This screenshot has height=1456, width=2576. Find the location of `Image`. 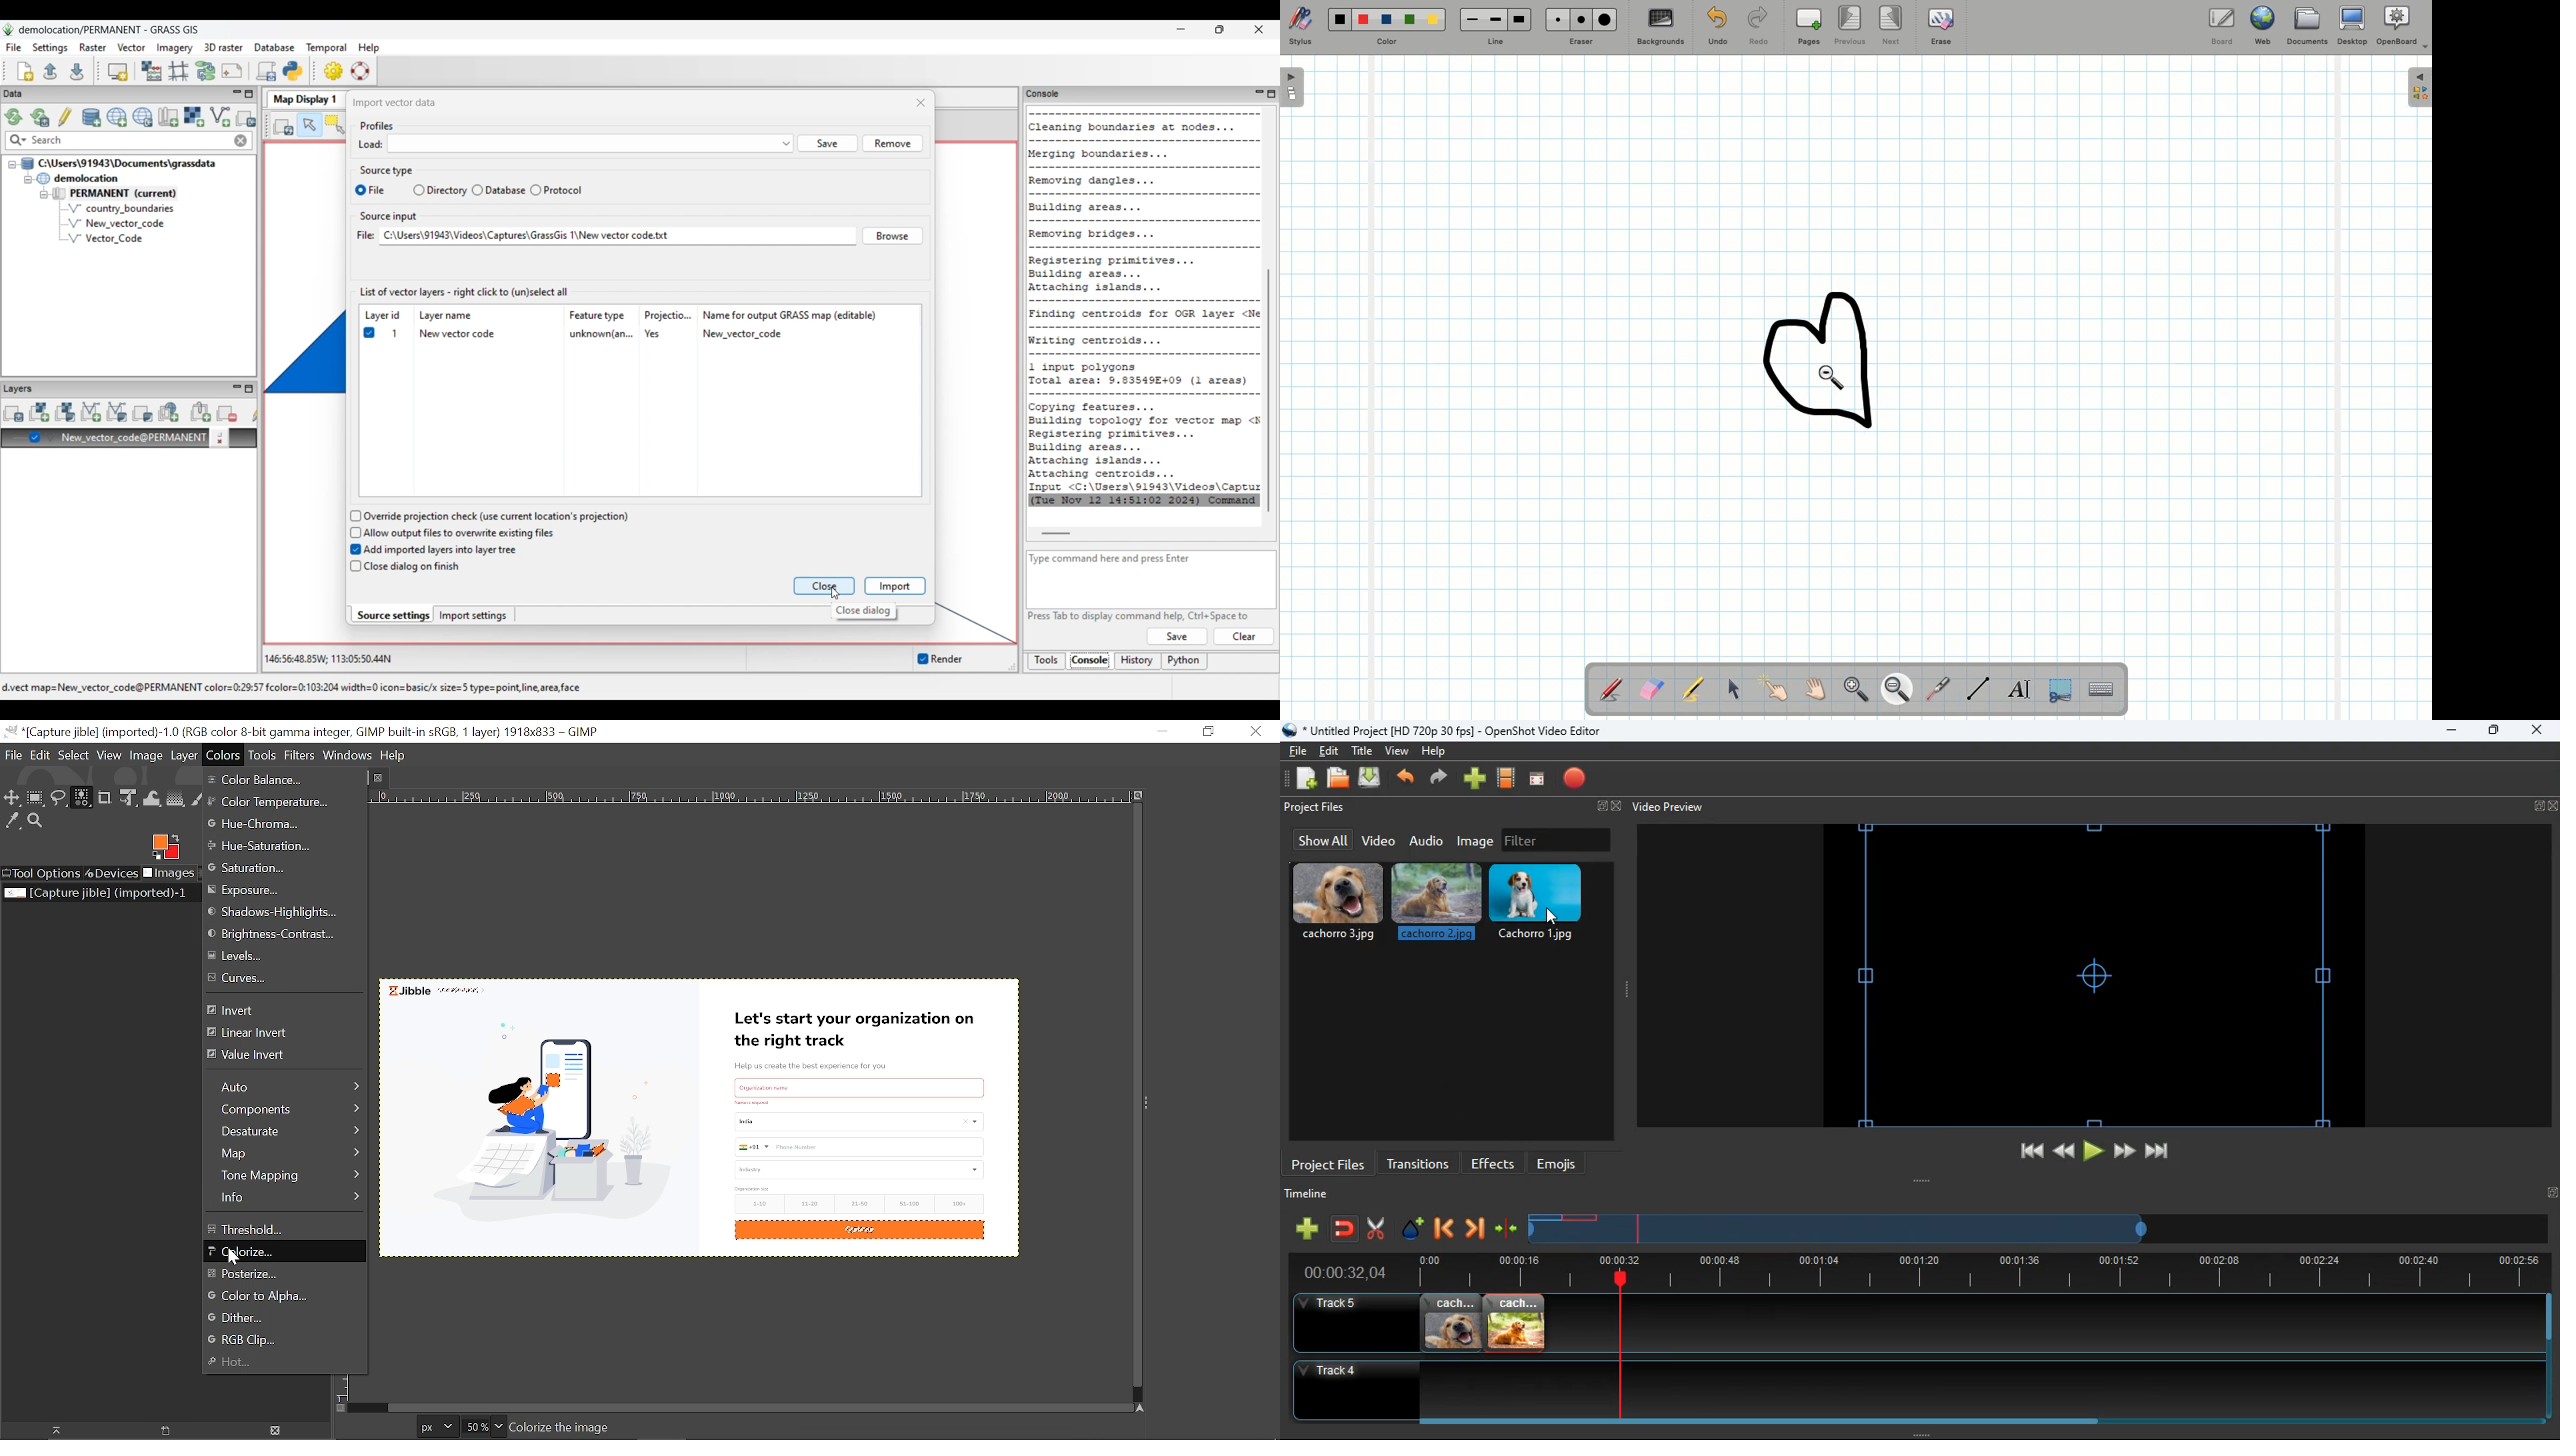

Image is located at coordinates (147, 756).